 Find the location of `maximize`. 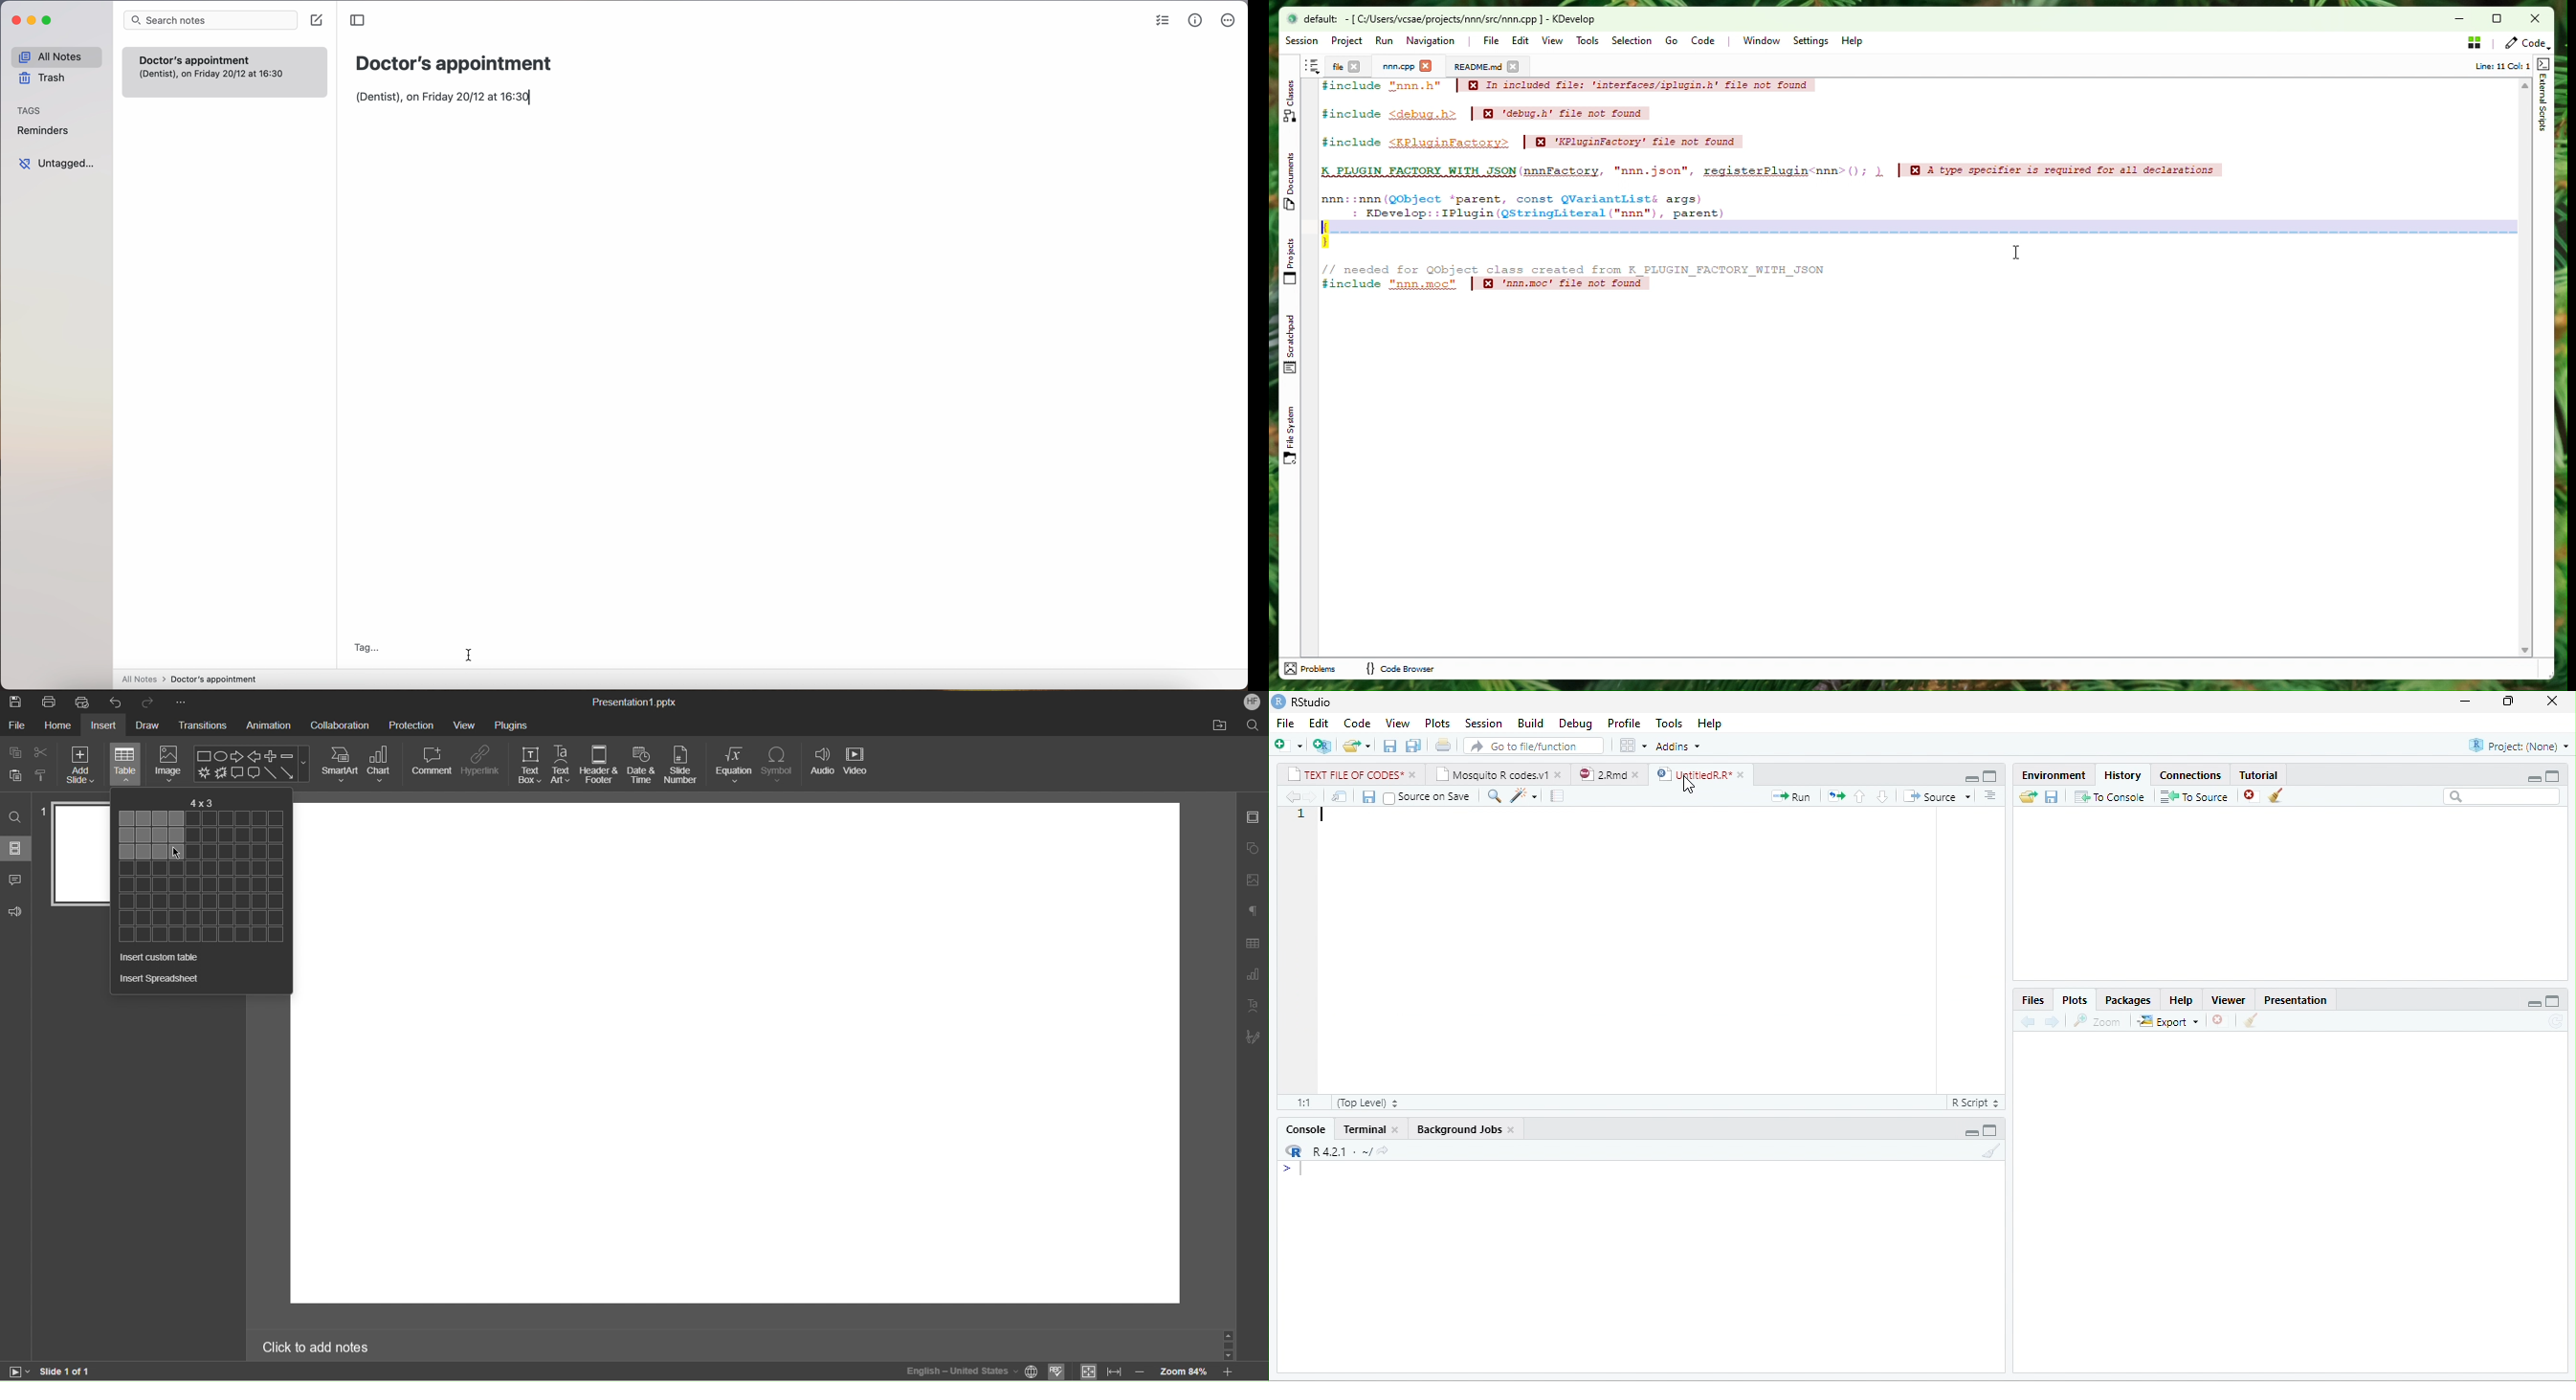

maximize is located at coordinates (1988, 777).